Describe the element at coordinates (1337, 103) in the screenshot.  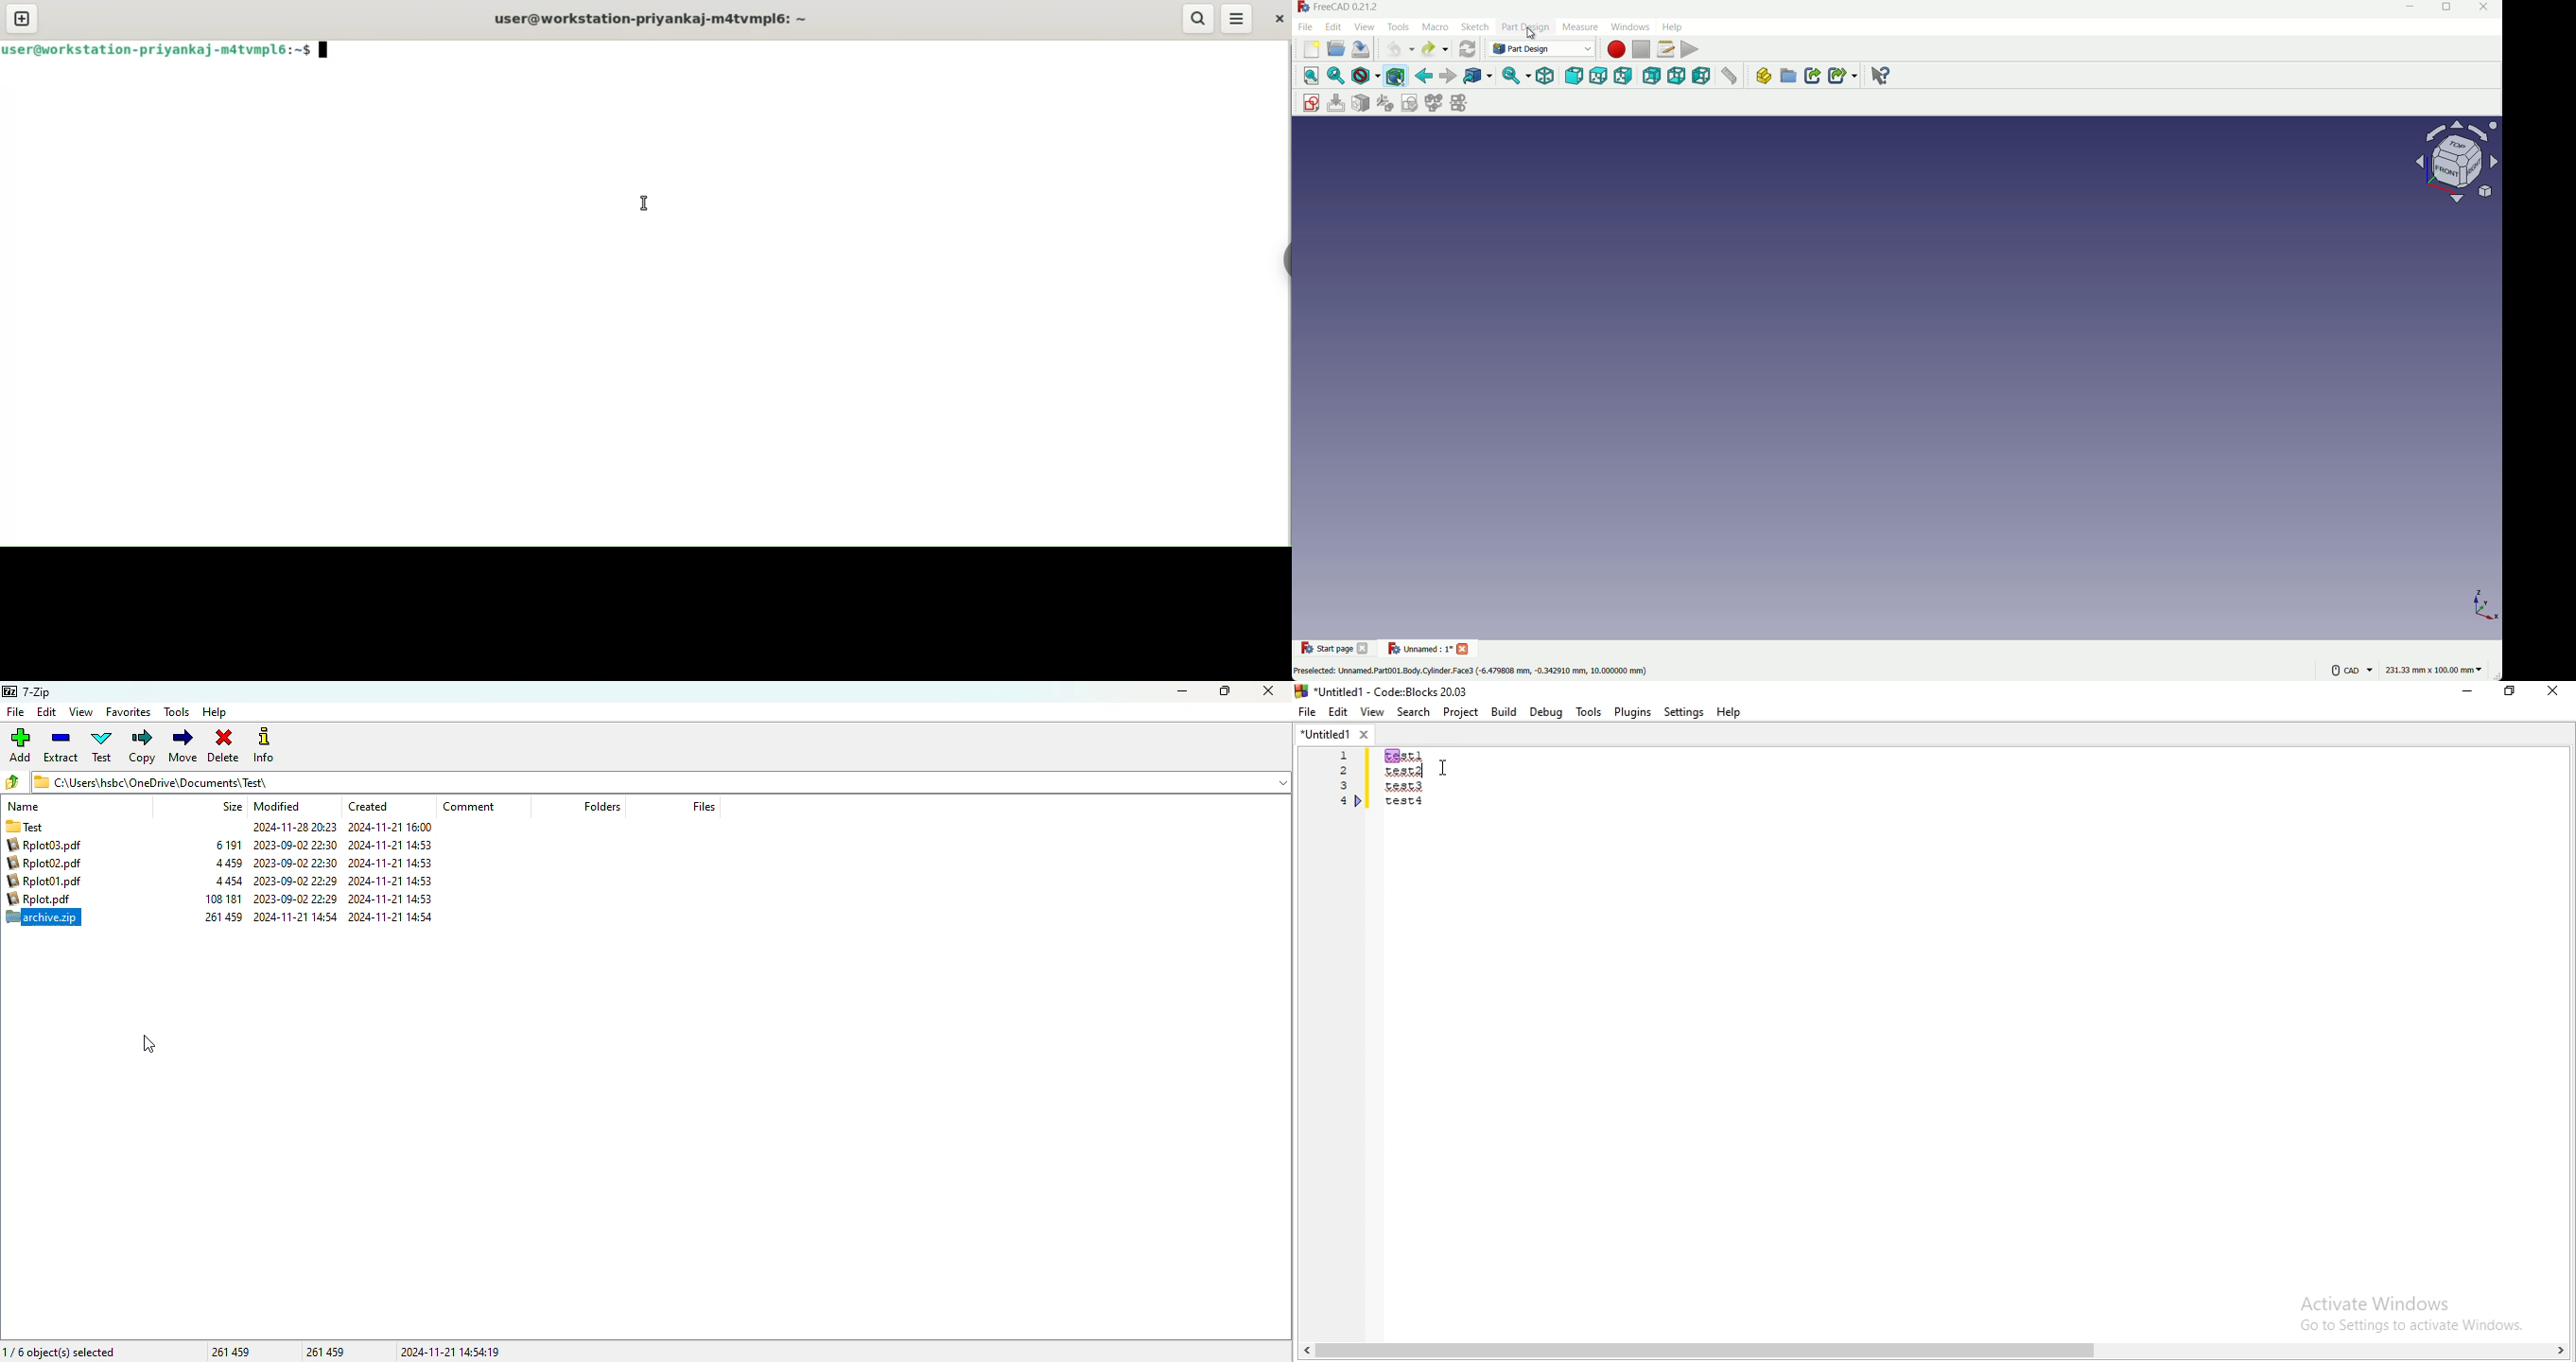
I see `edit sketch` at that location.